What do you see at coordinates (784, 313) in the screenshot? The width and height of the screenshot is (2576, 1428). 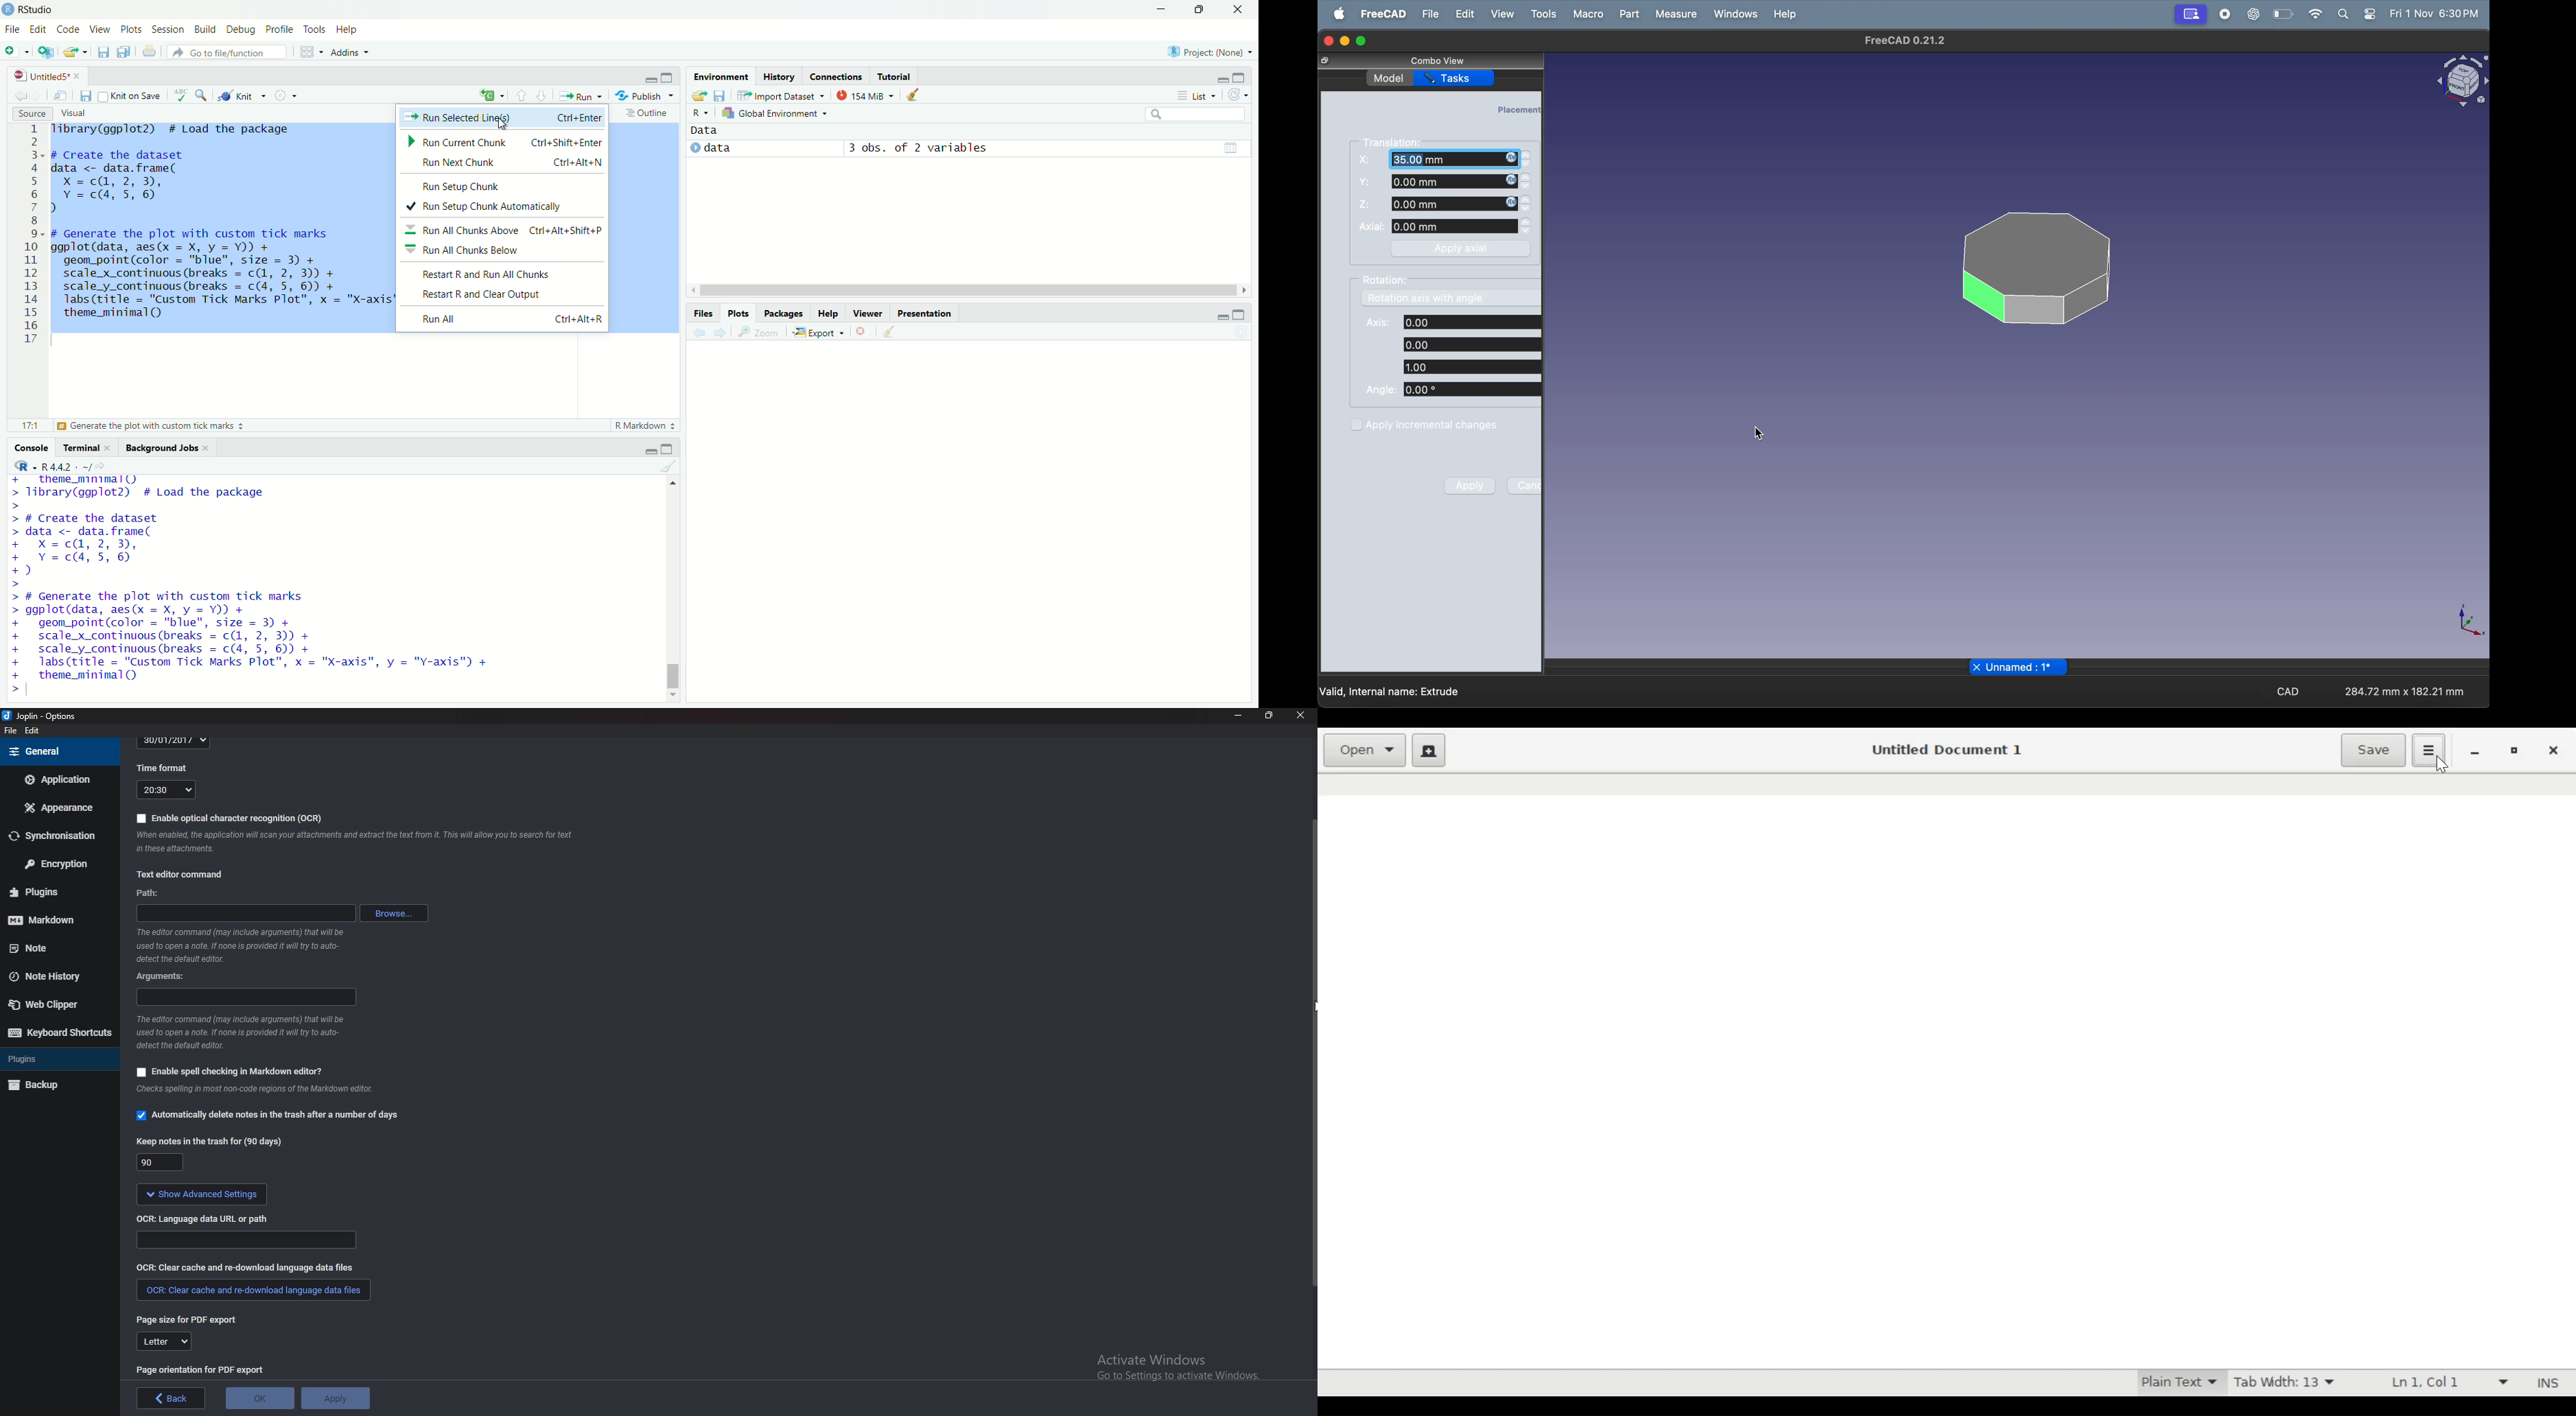 I see `packages` at bounding box center [784, 313].